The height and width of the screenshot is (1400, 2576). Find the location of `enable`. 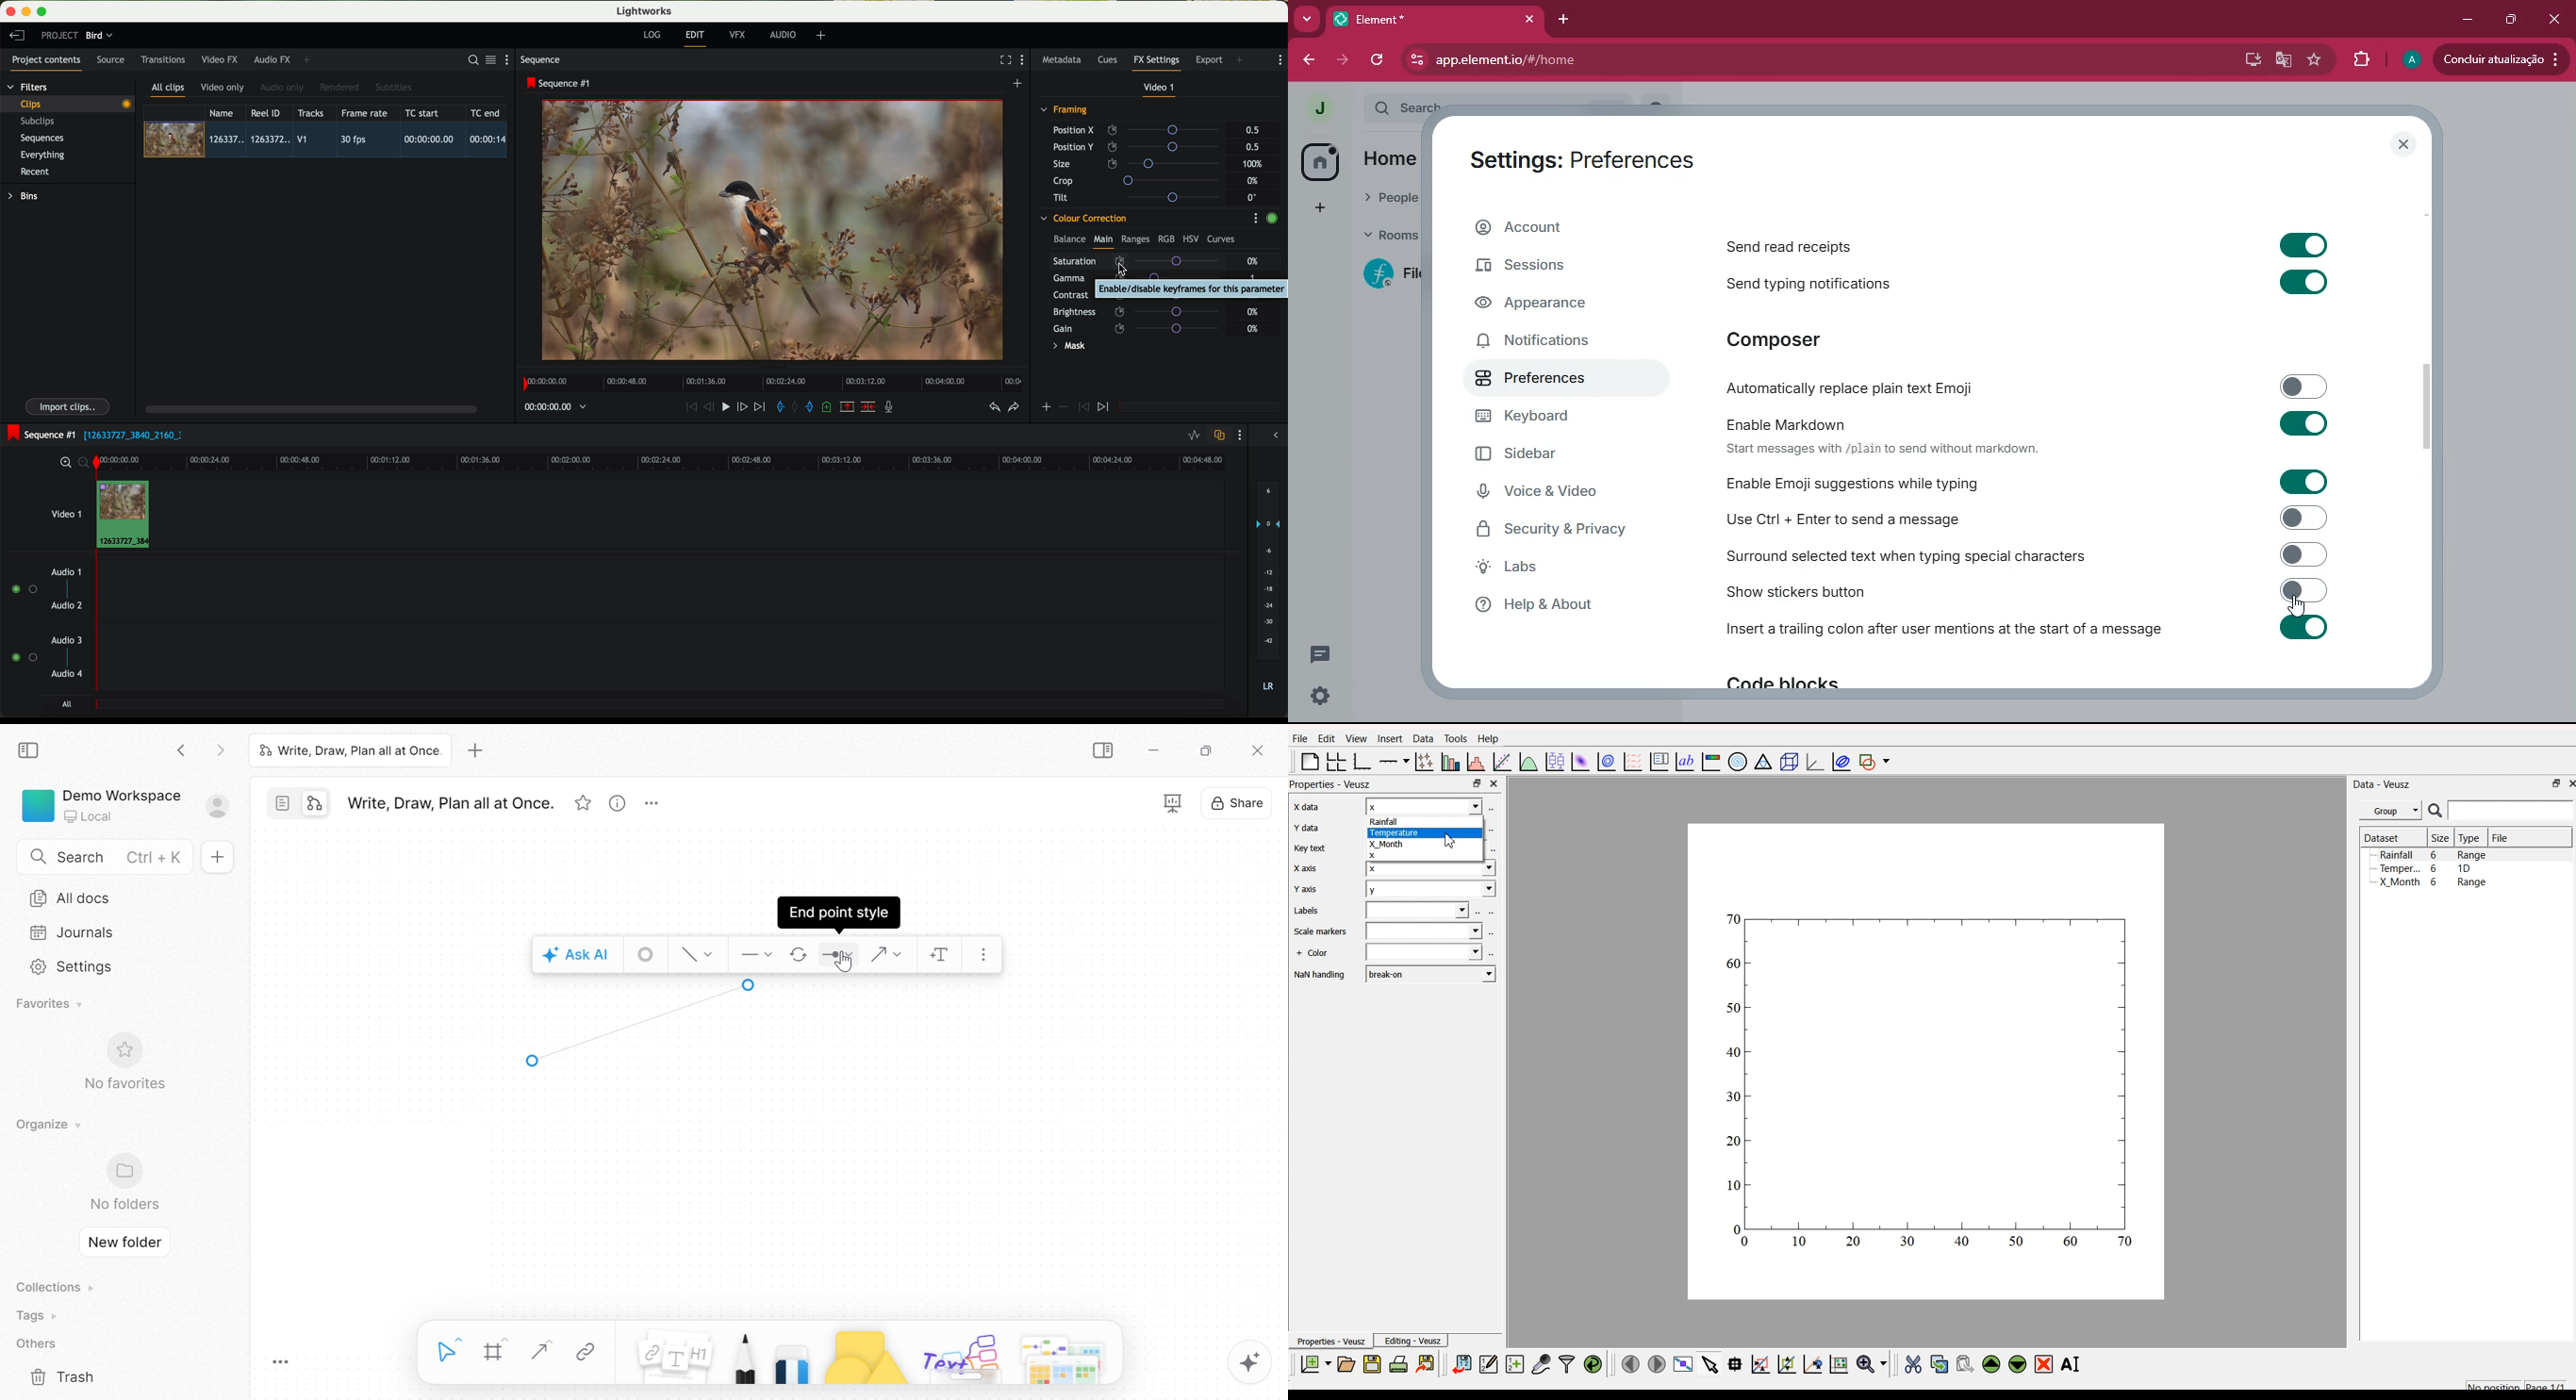

enable is located at coordinates (1272, 219).